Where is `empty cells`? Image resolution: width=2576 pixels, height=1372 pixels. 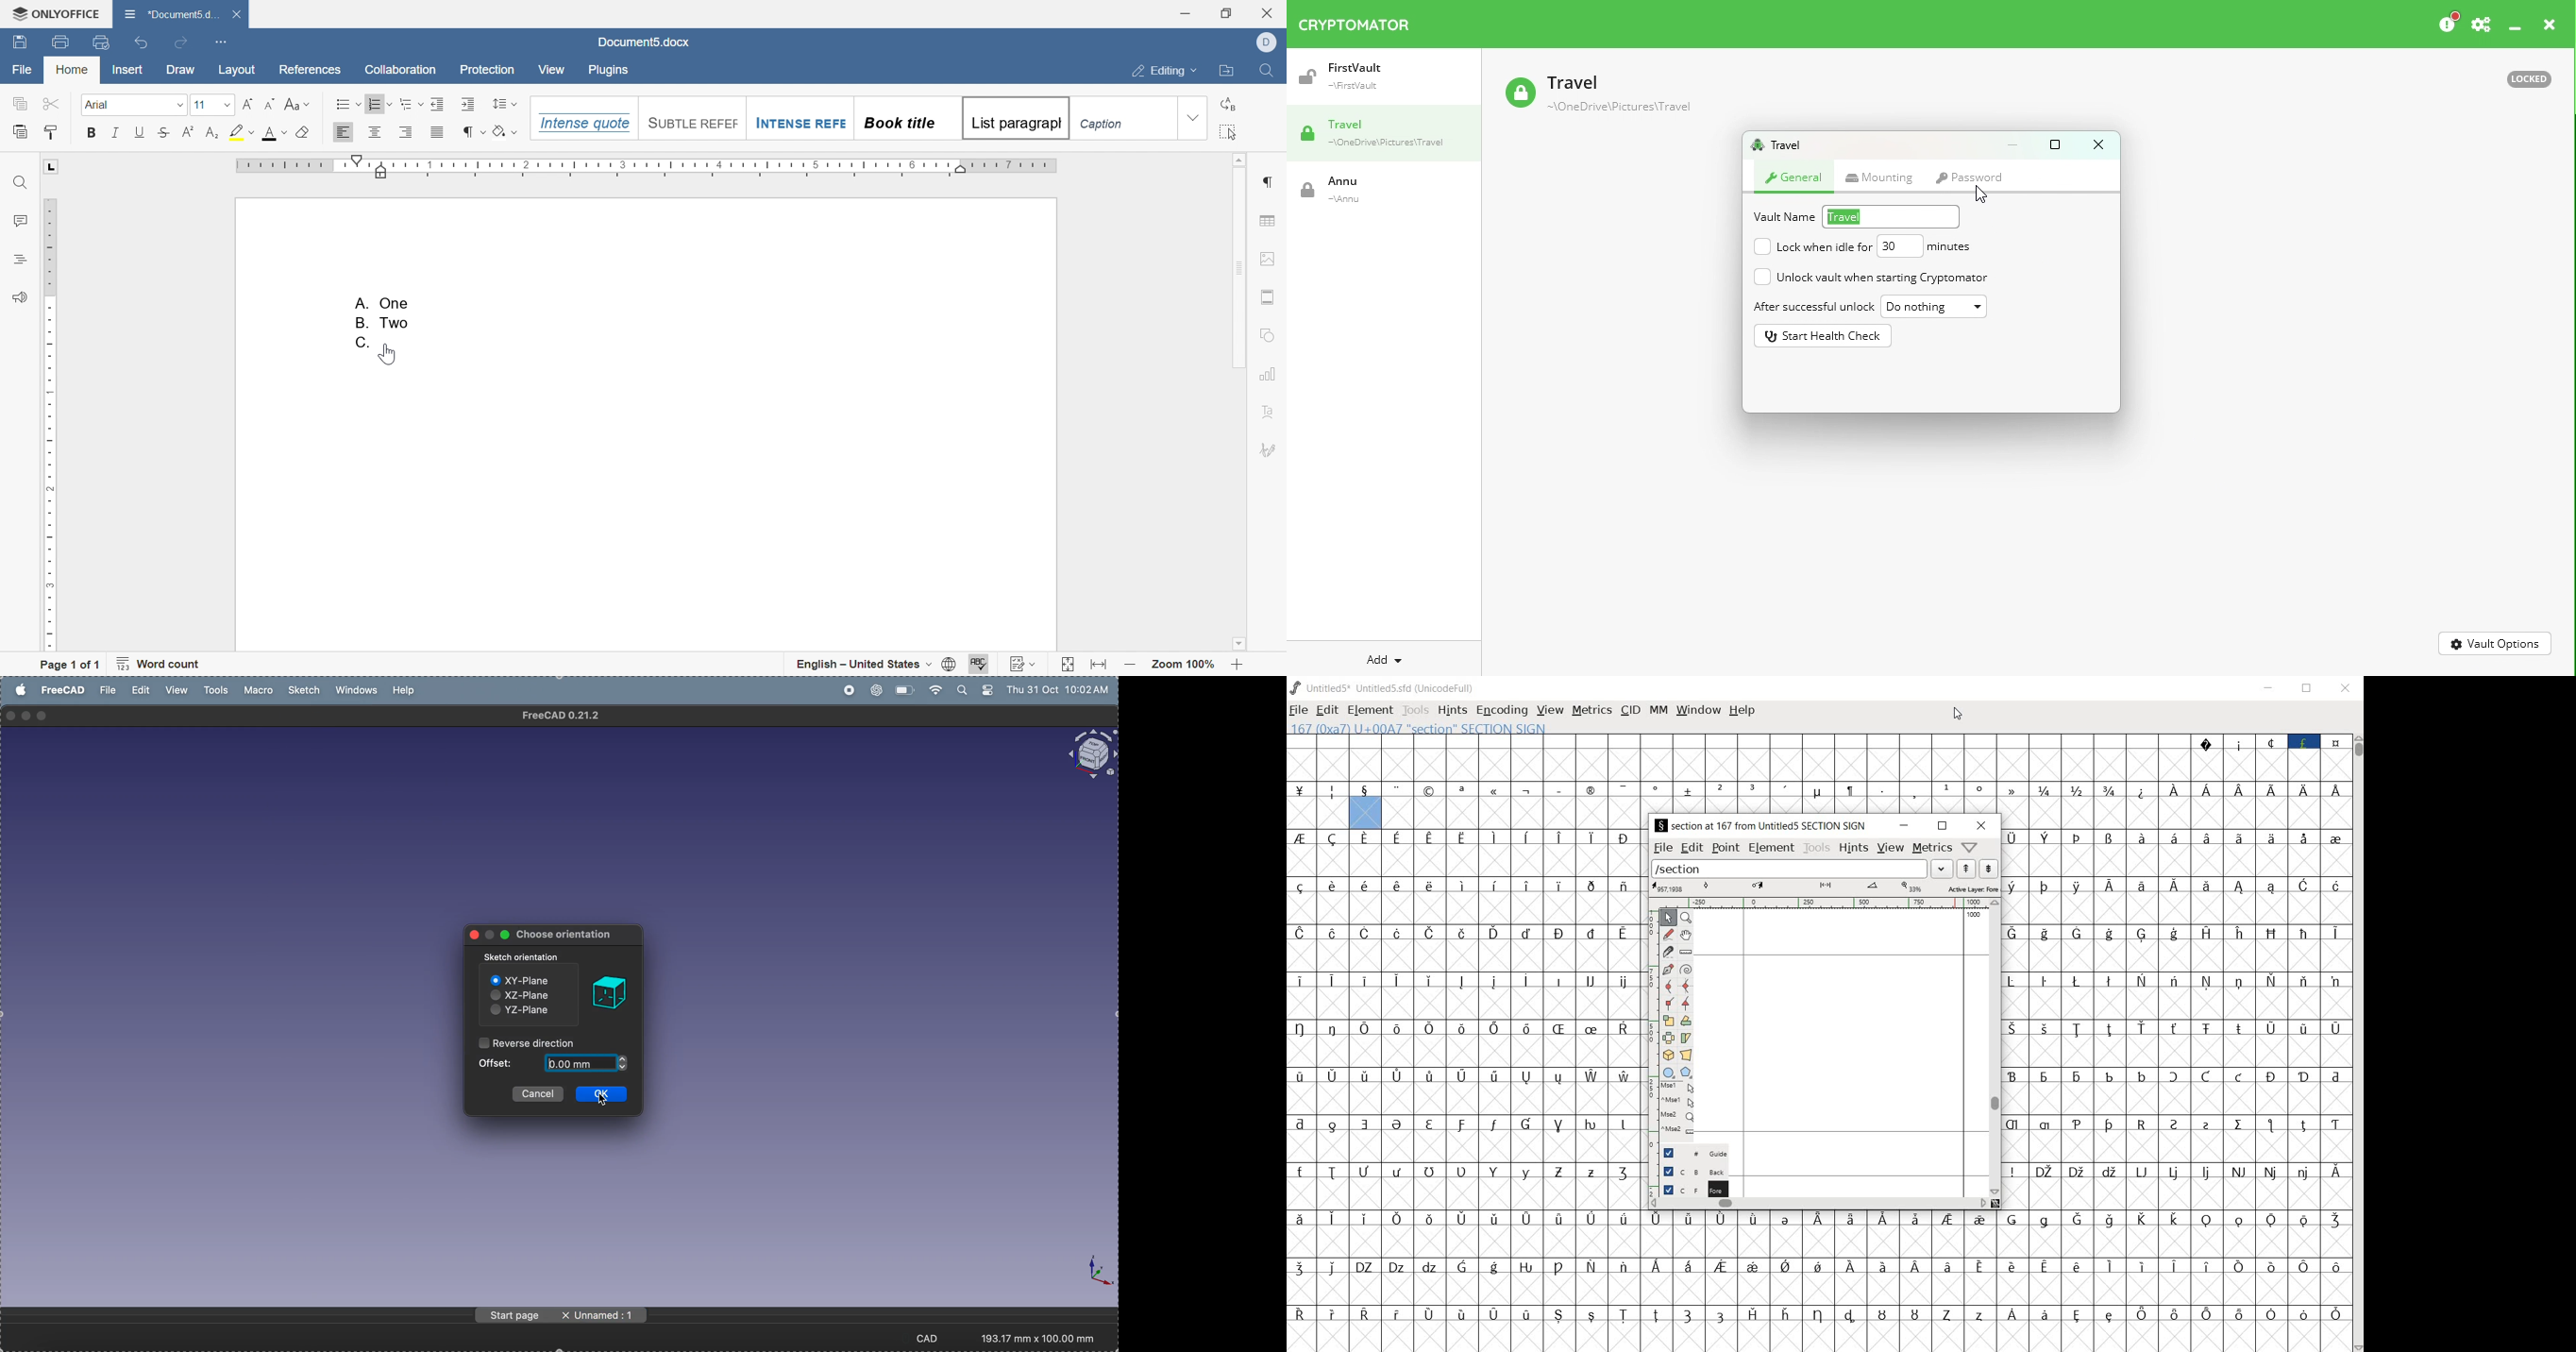 empty cells is located at coordinates (1468, 1147).